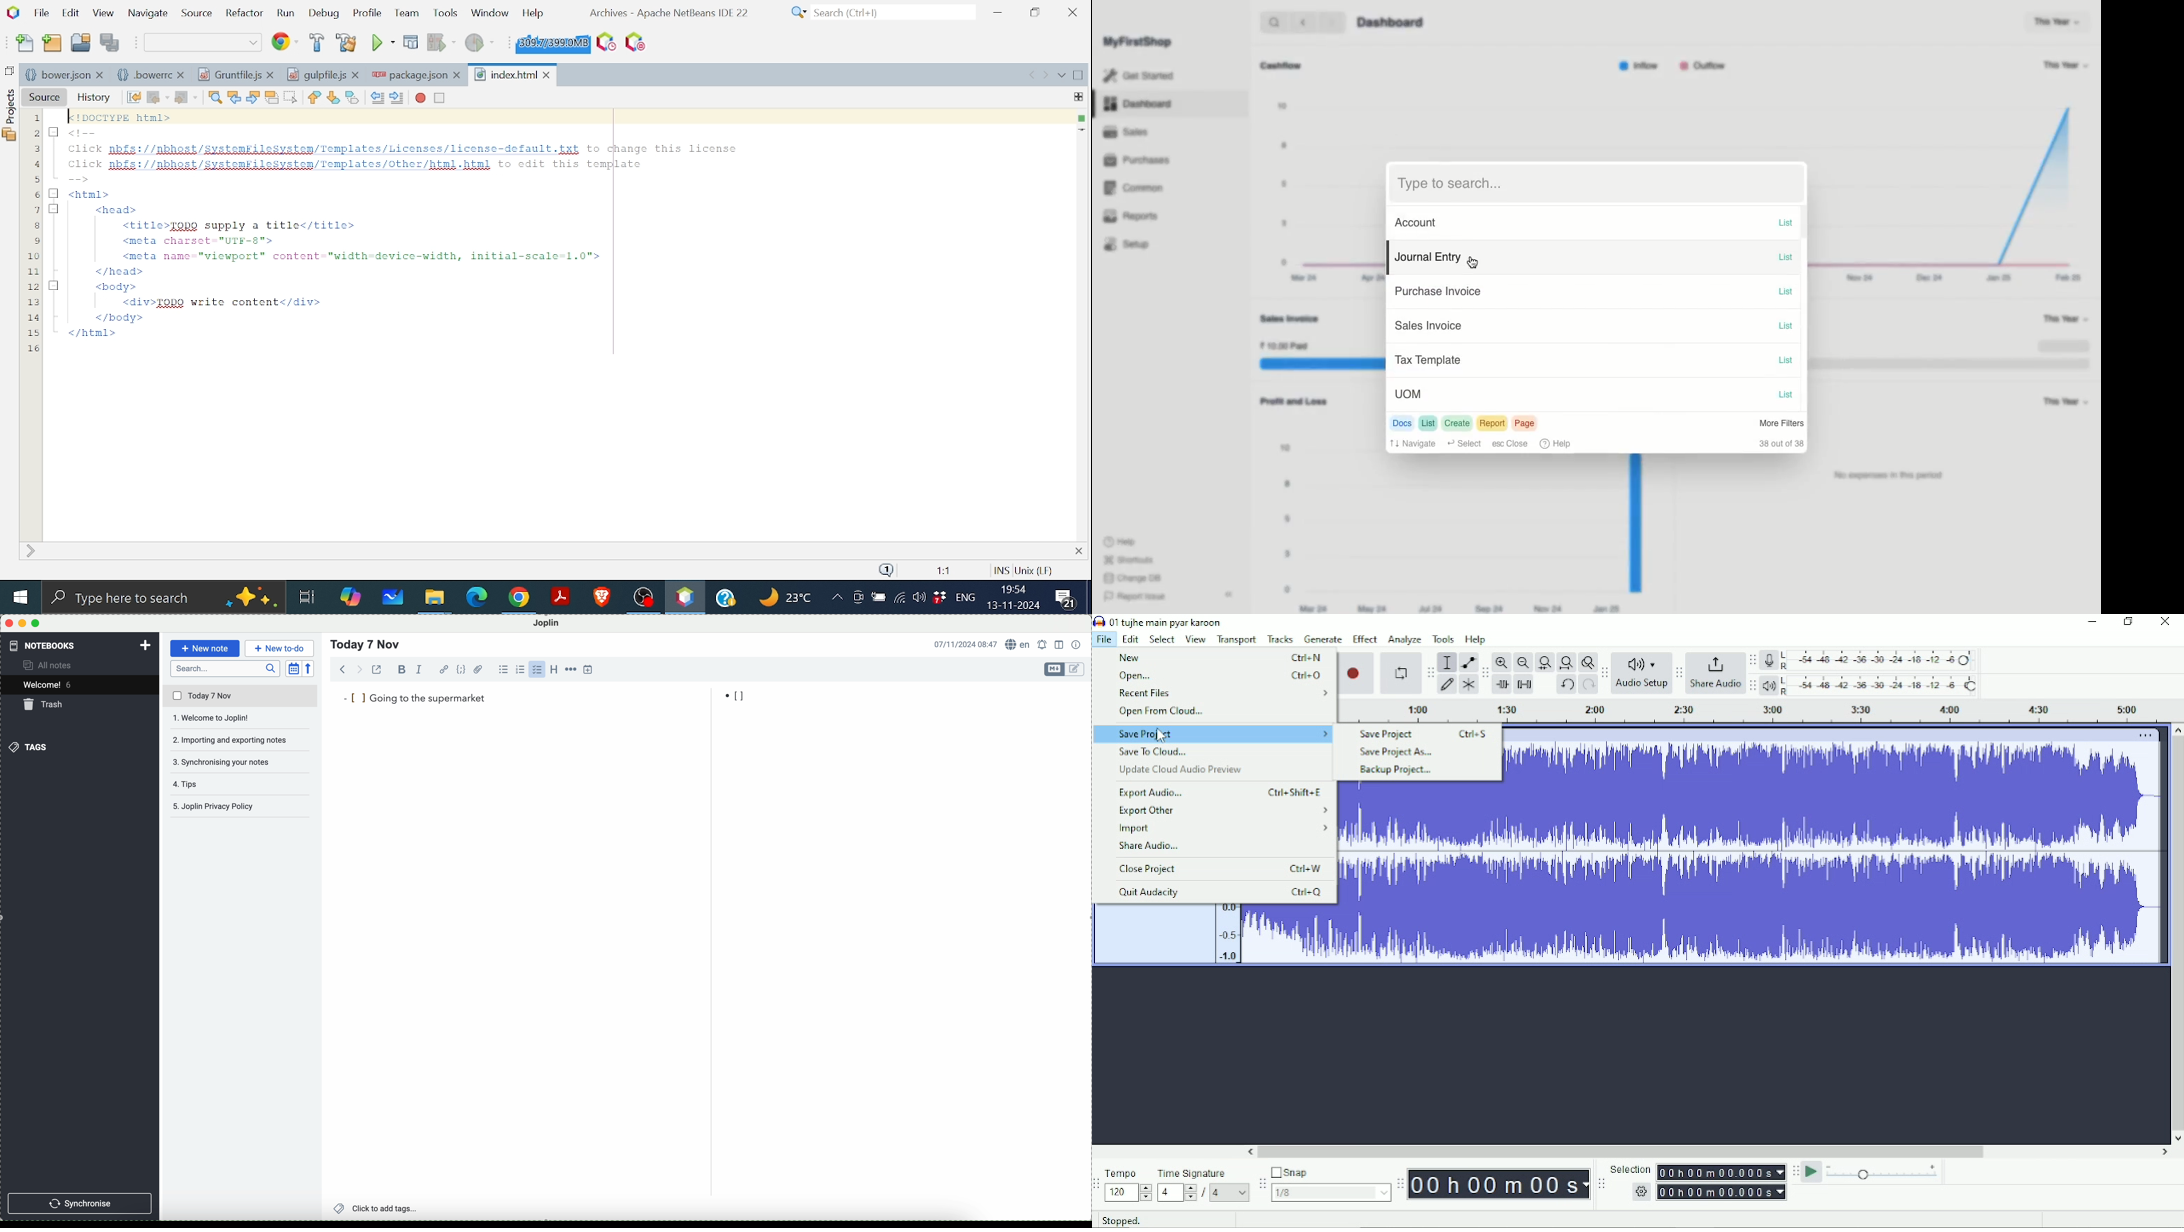  What do you see at coordinates (1130, 639) in the screenshot?
I see `Edit` at bounding box center [1130, 639].